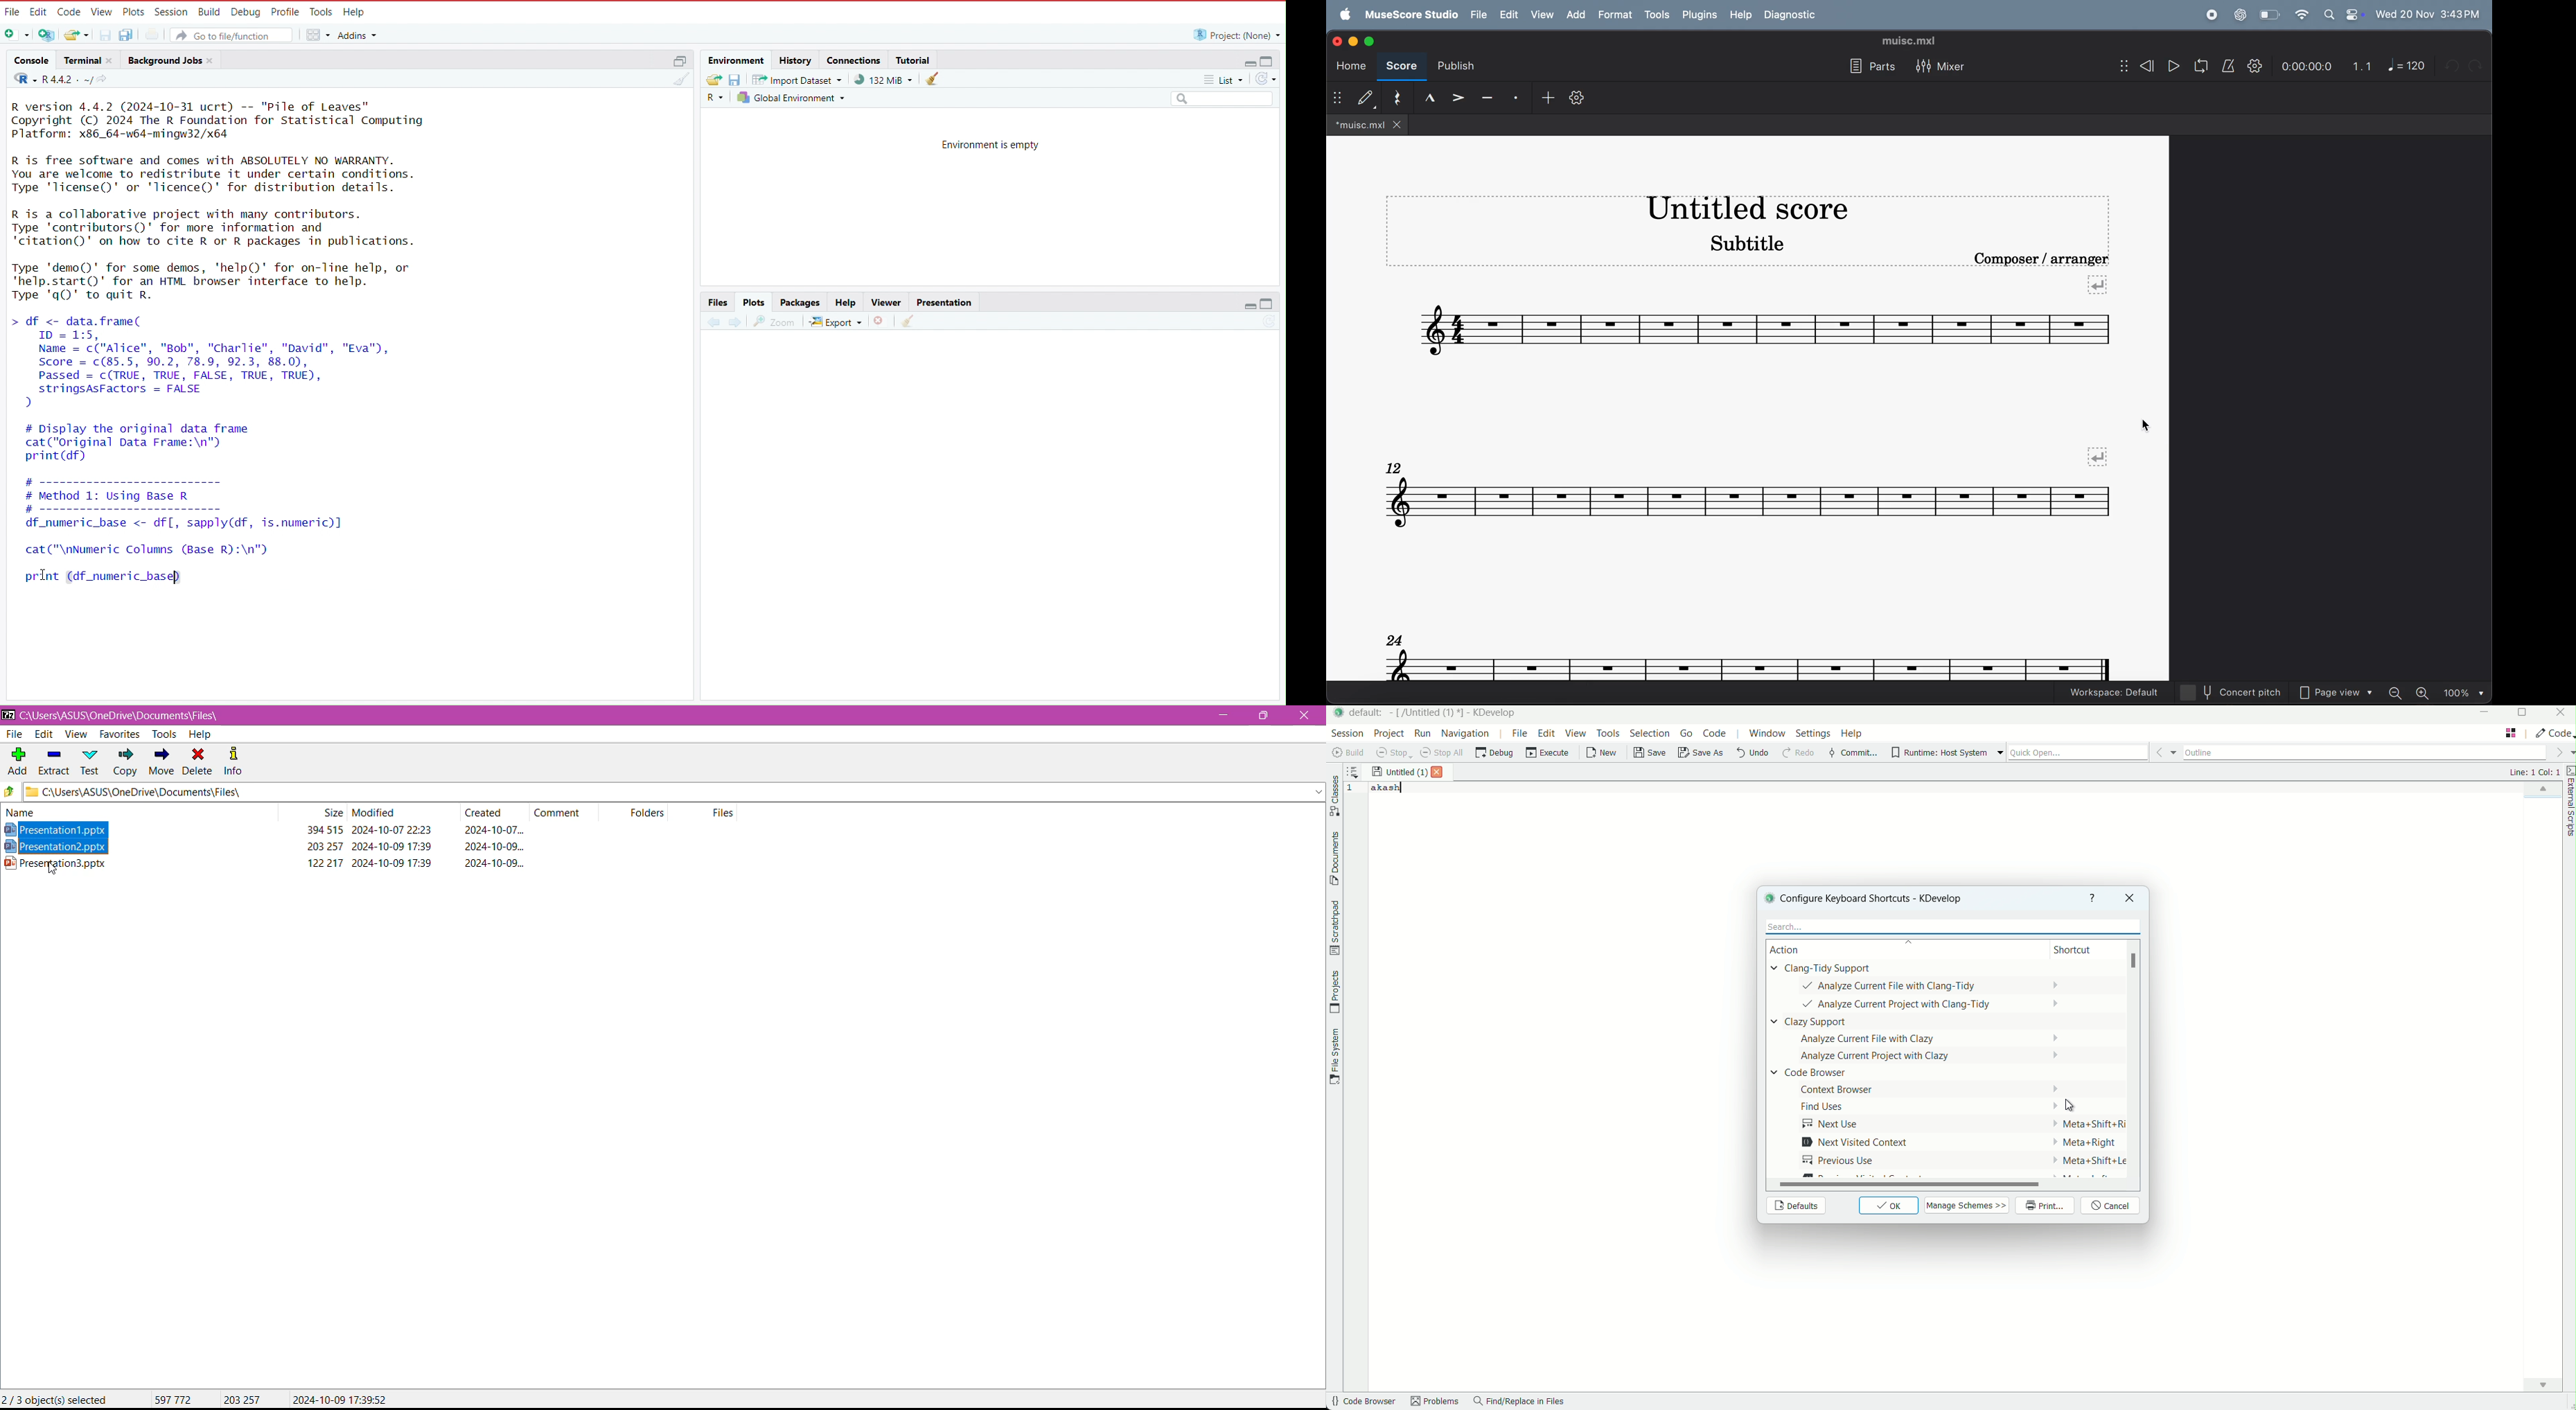  Describe the element at coordinates (880, 321) in the screenshot. I see `remove the current plot` at that location.